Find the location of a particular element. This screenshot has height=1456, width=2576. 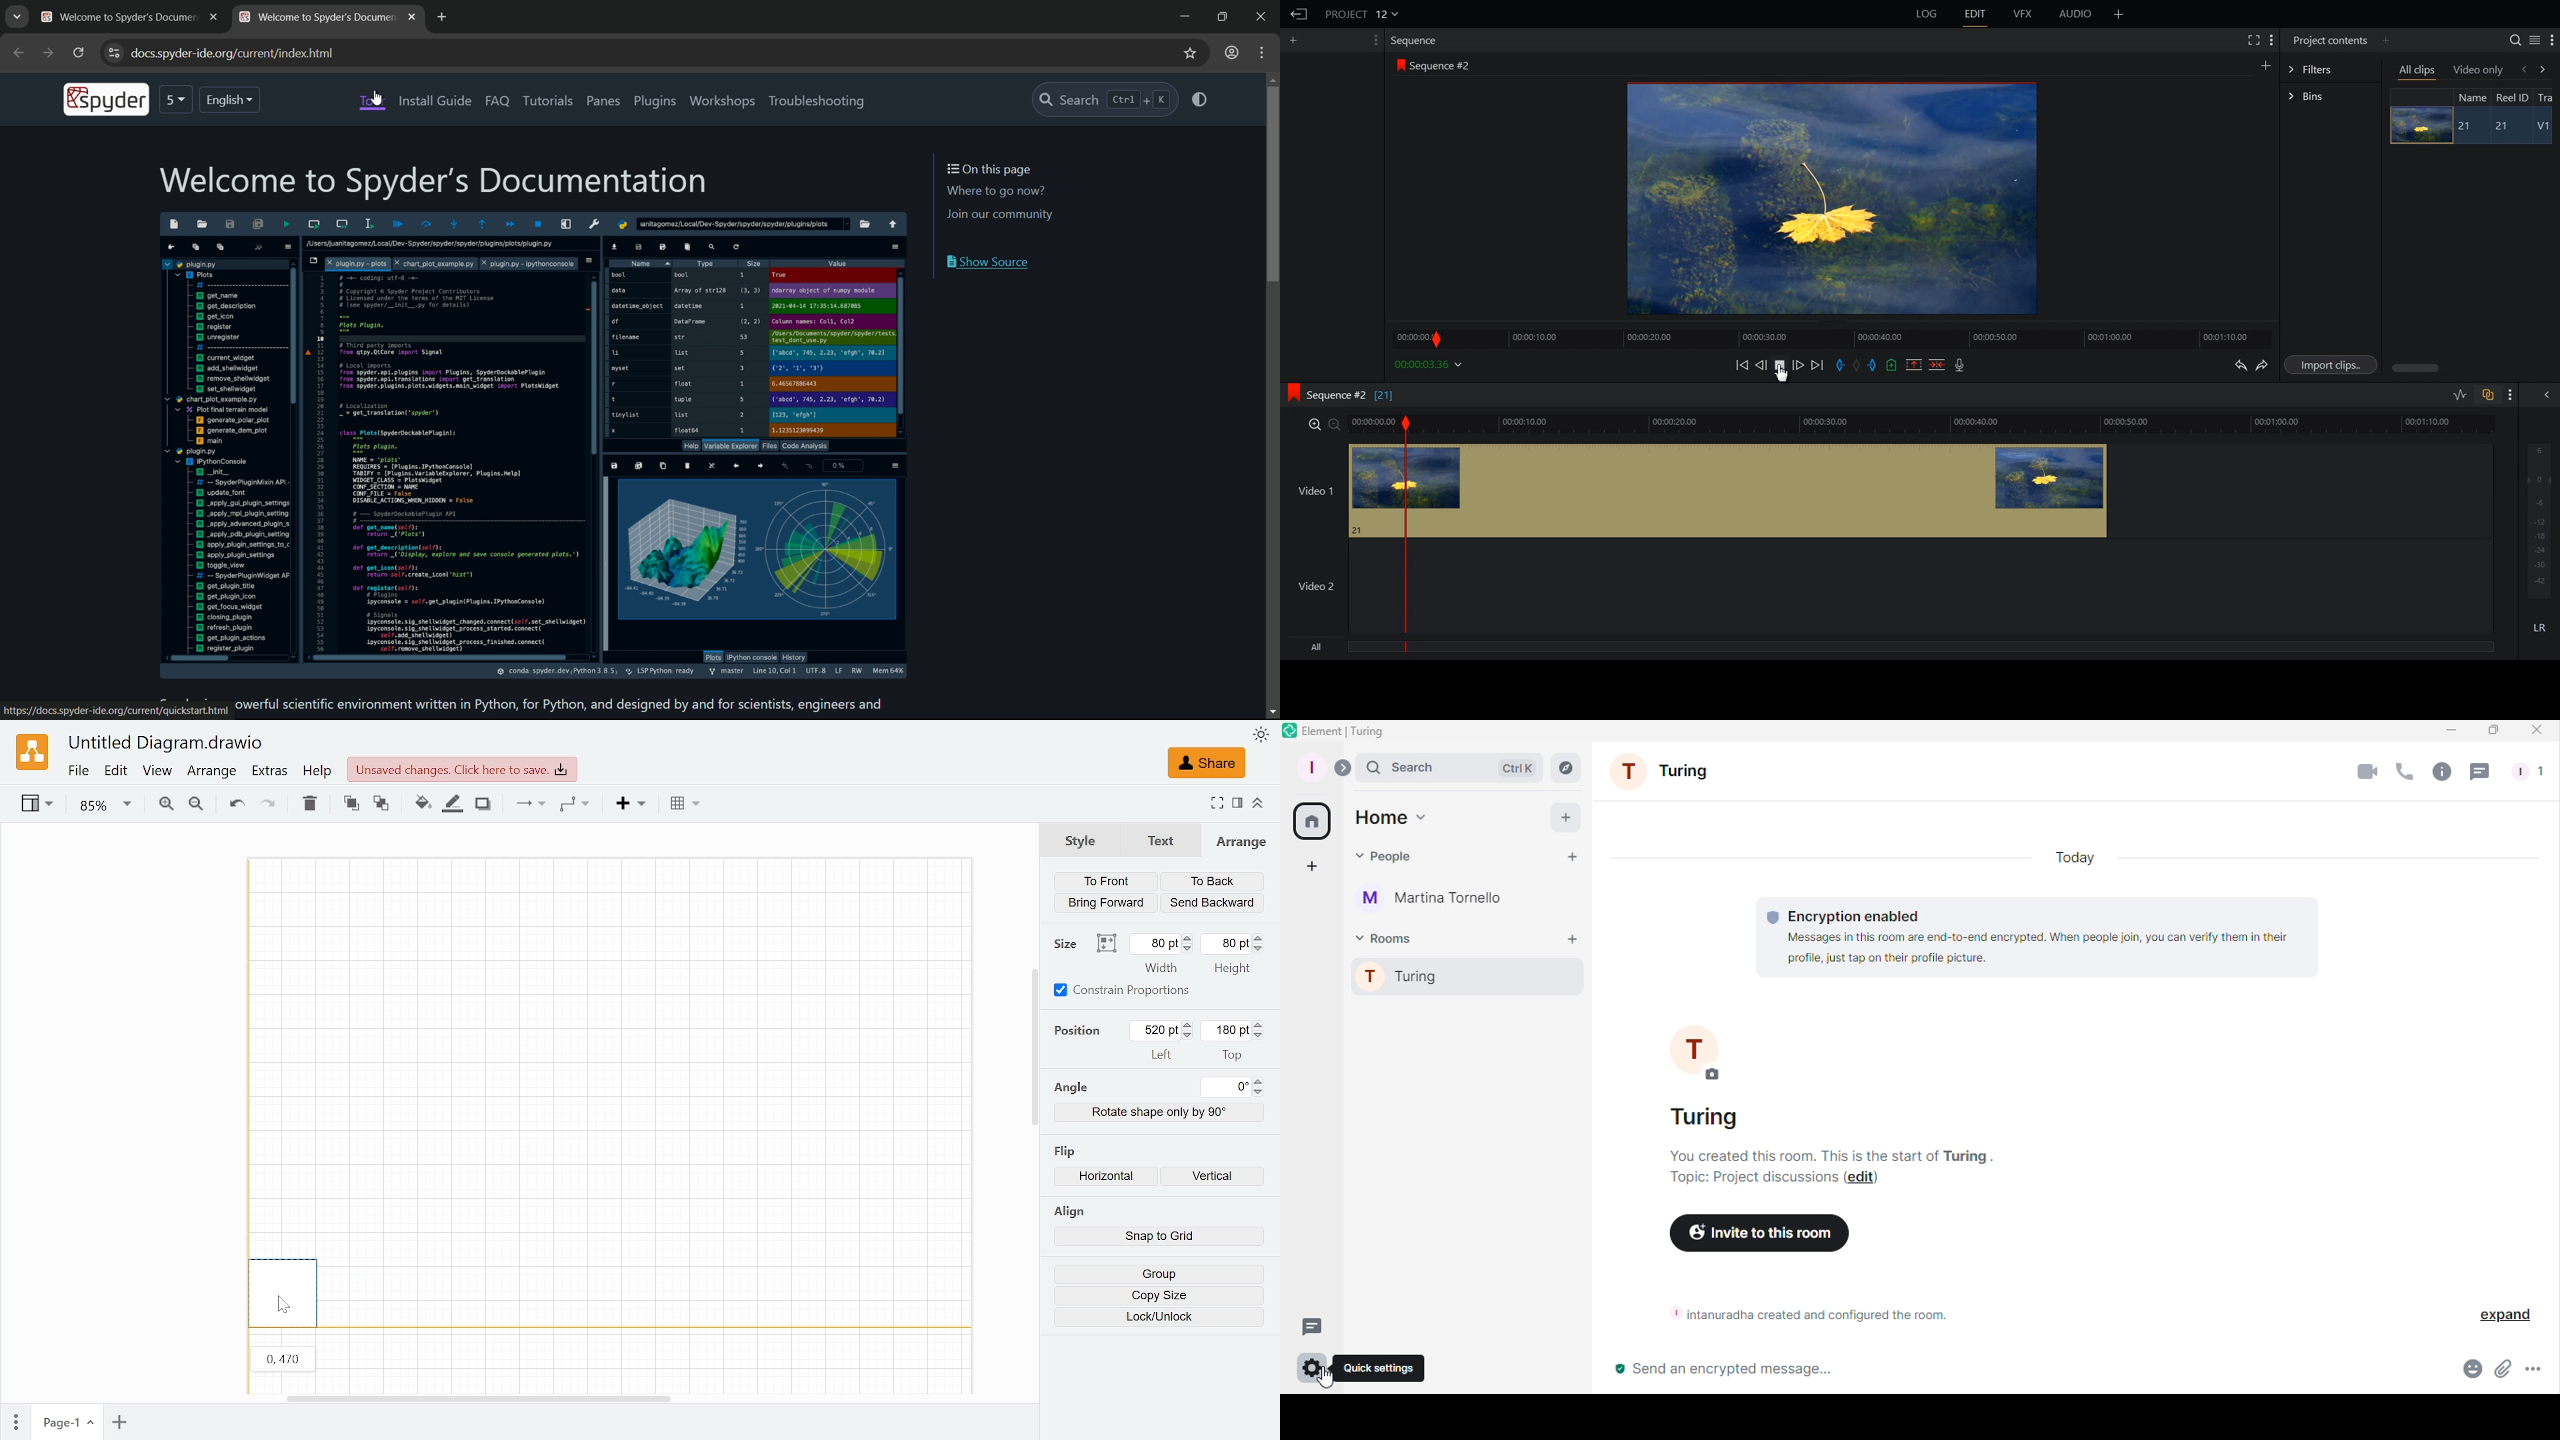

Element icon is located at coordinates (1288, 730).